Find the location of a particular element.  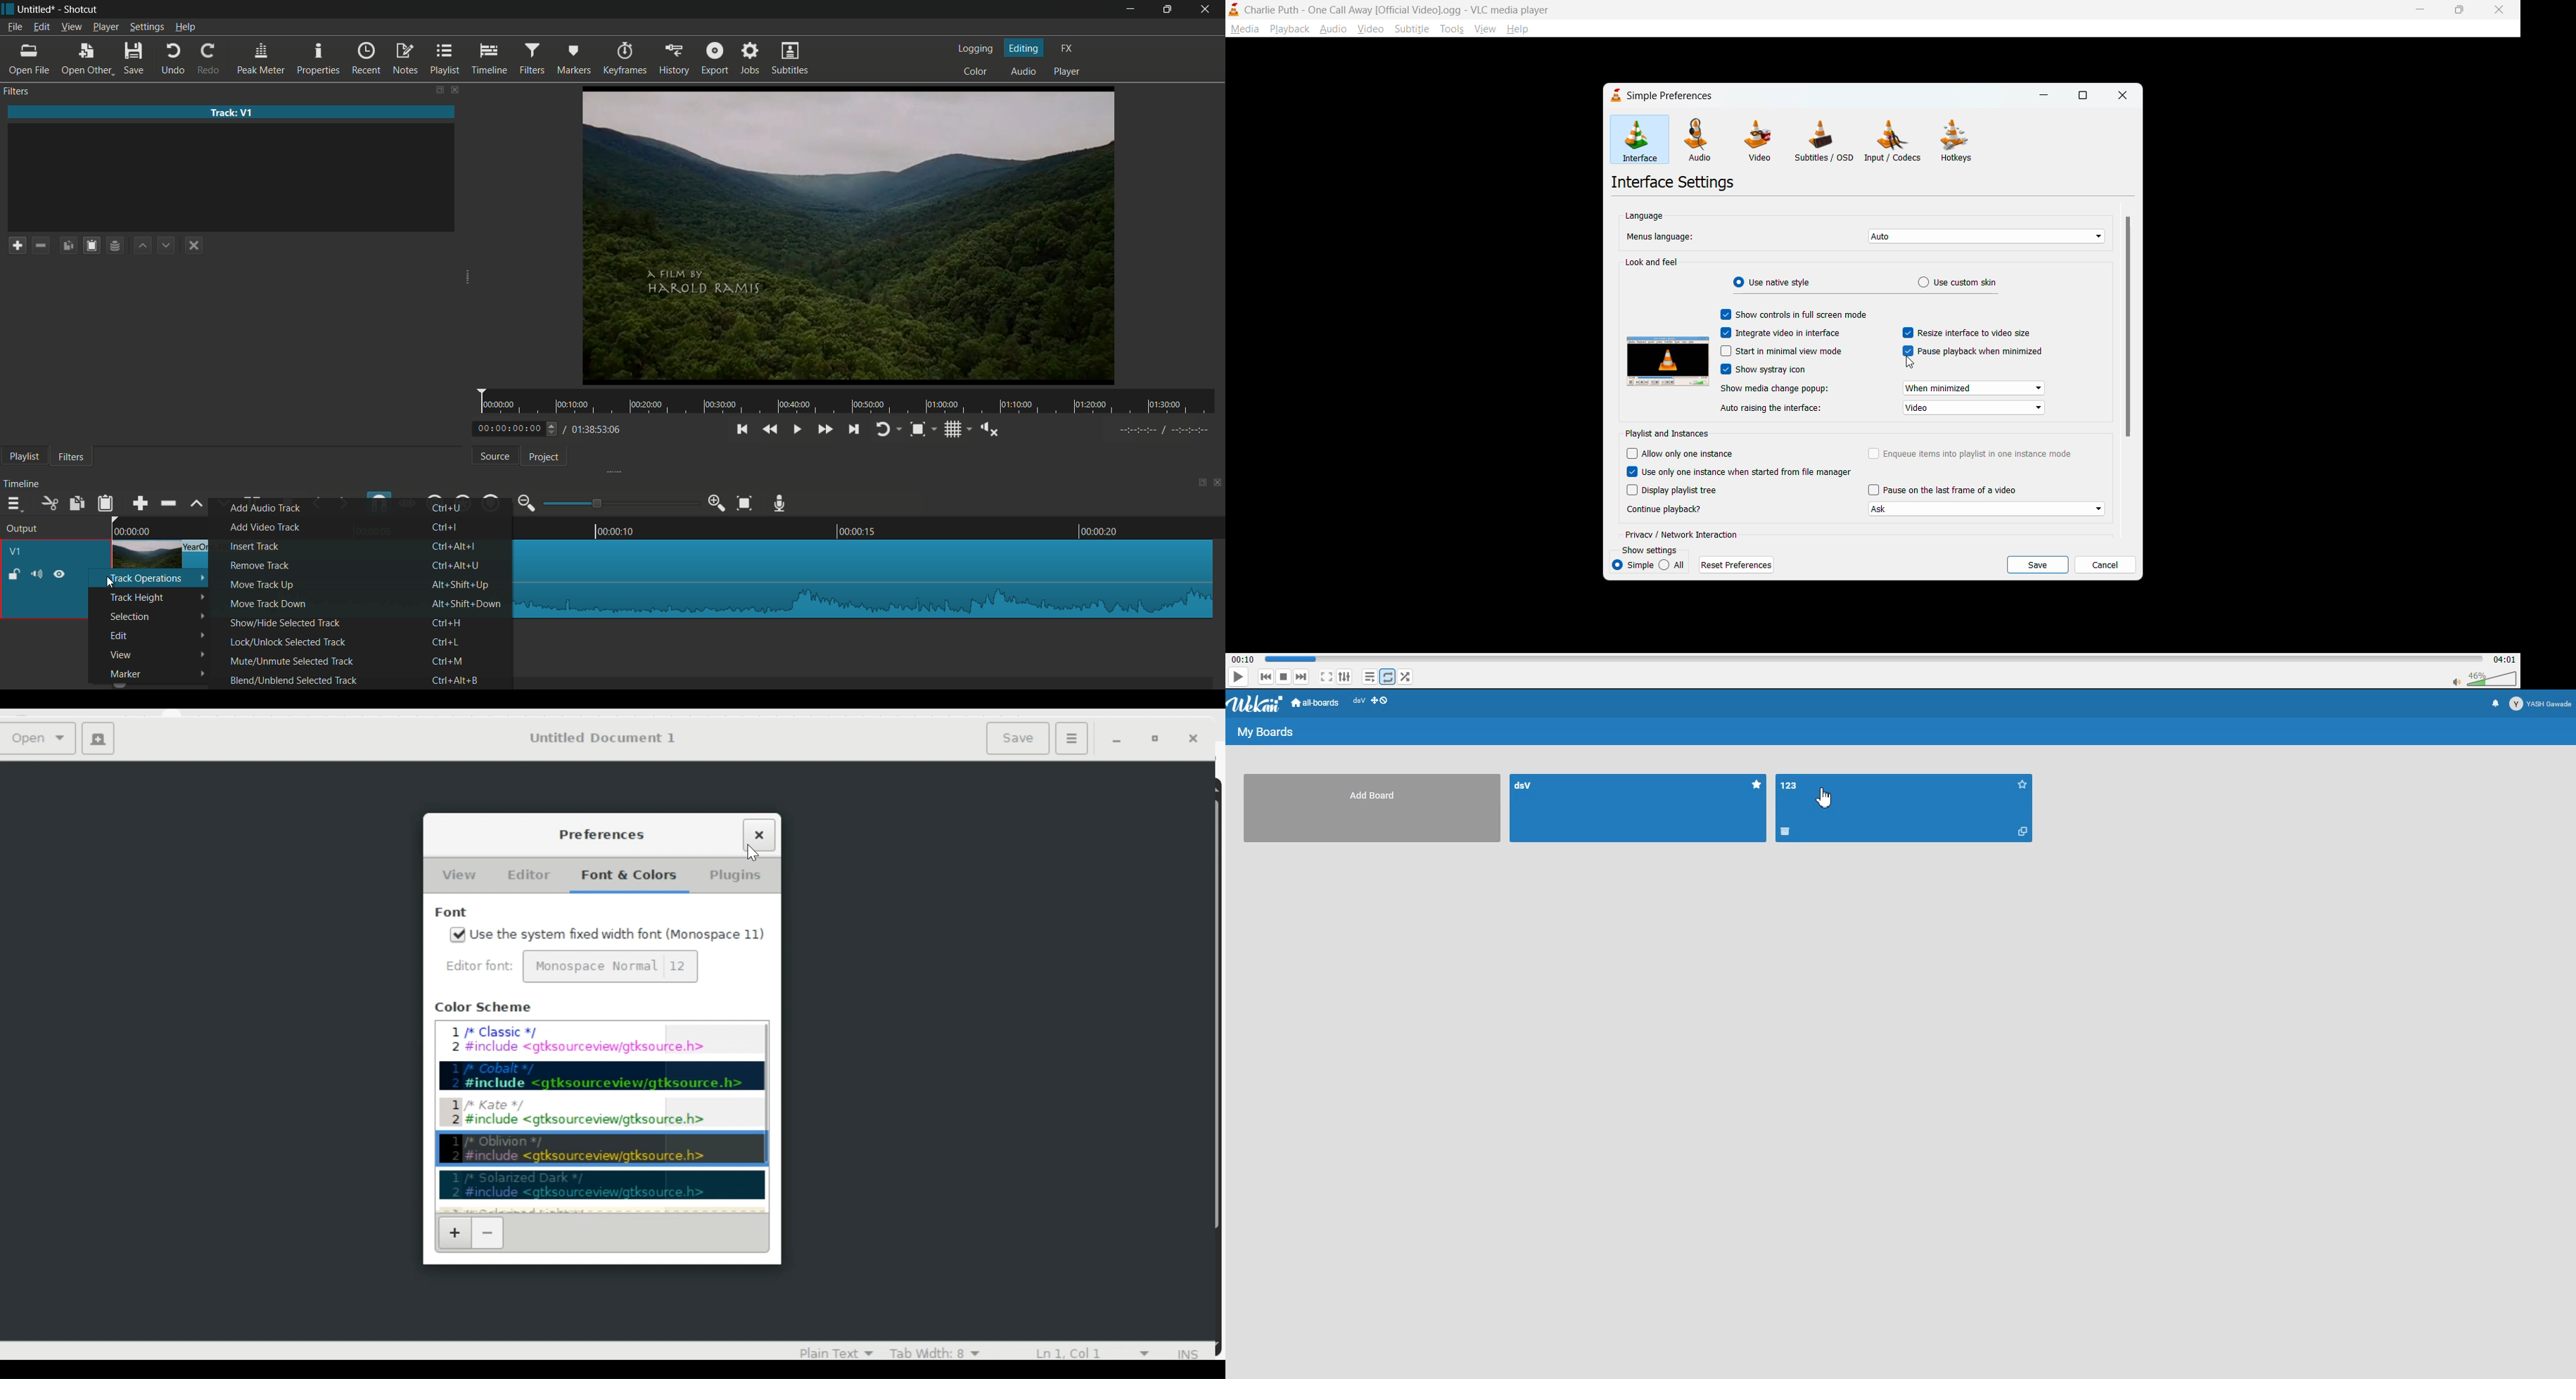

cancel is located at coordinates (2103, 565).